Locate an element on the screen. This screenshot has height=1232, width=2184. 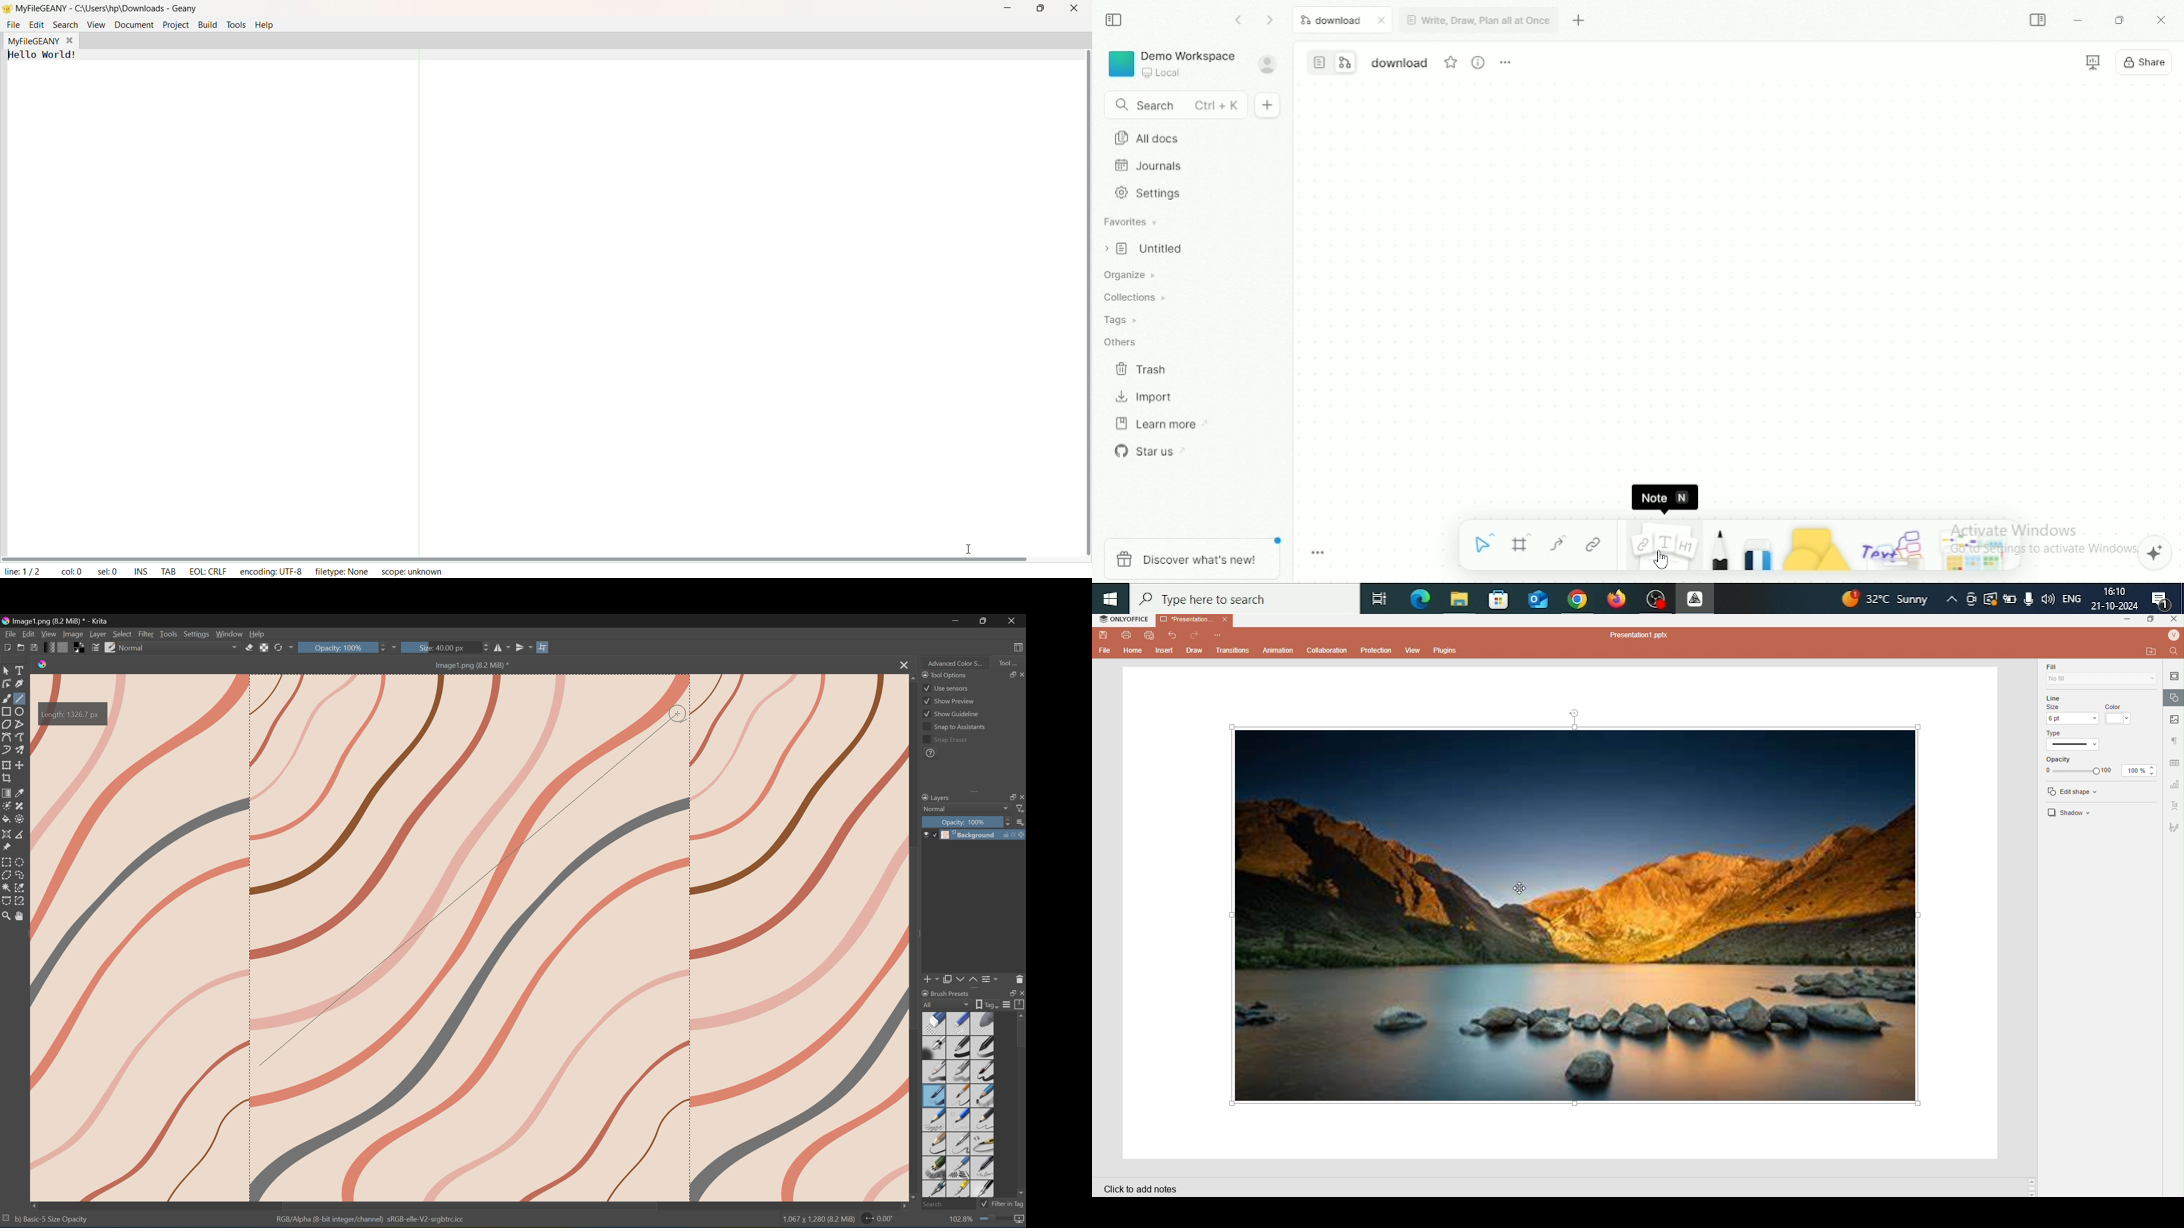
open file location is located at coordinates (2150, 651).